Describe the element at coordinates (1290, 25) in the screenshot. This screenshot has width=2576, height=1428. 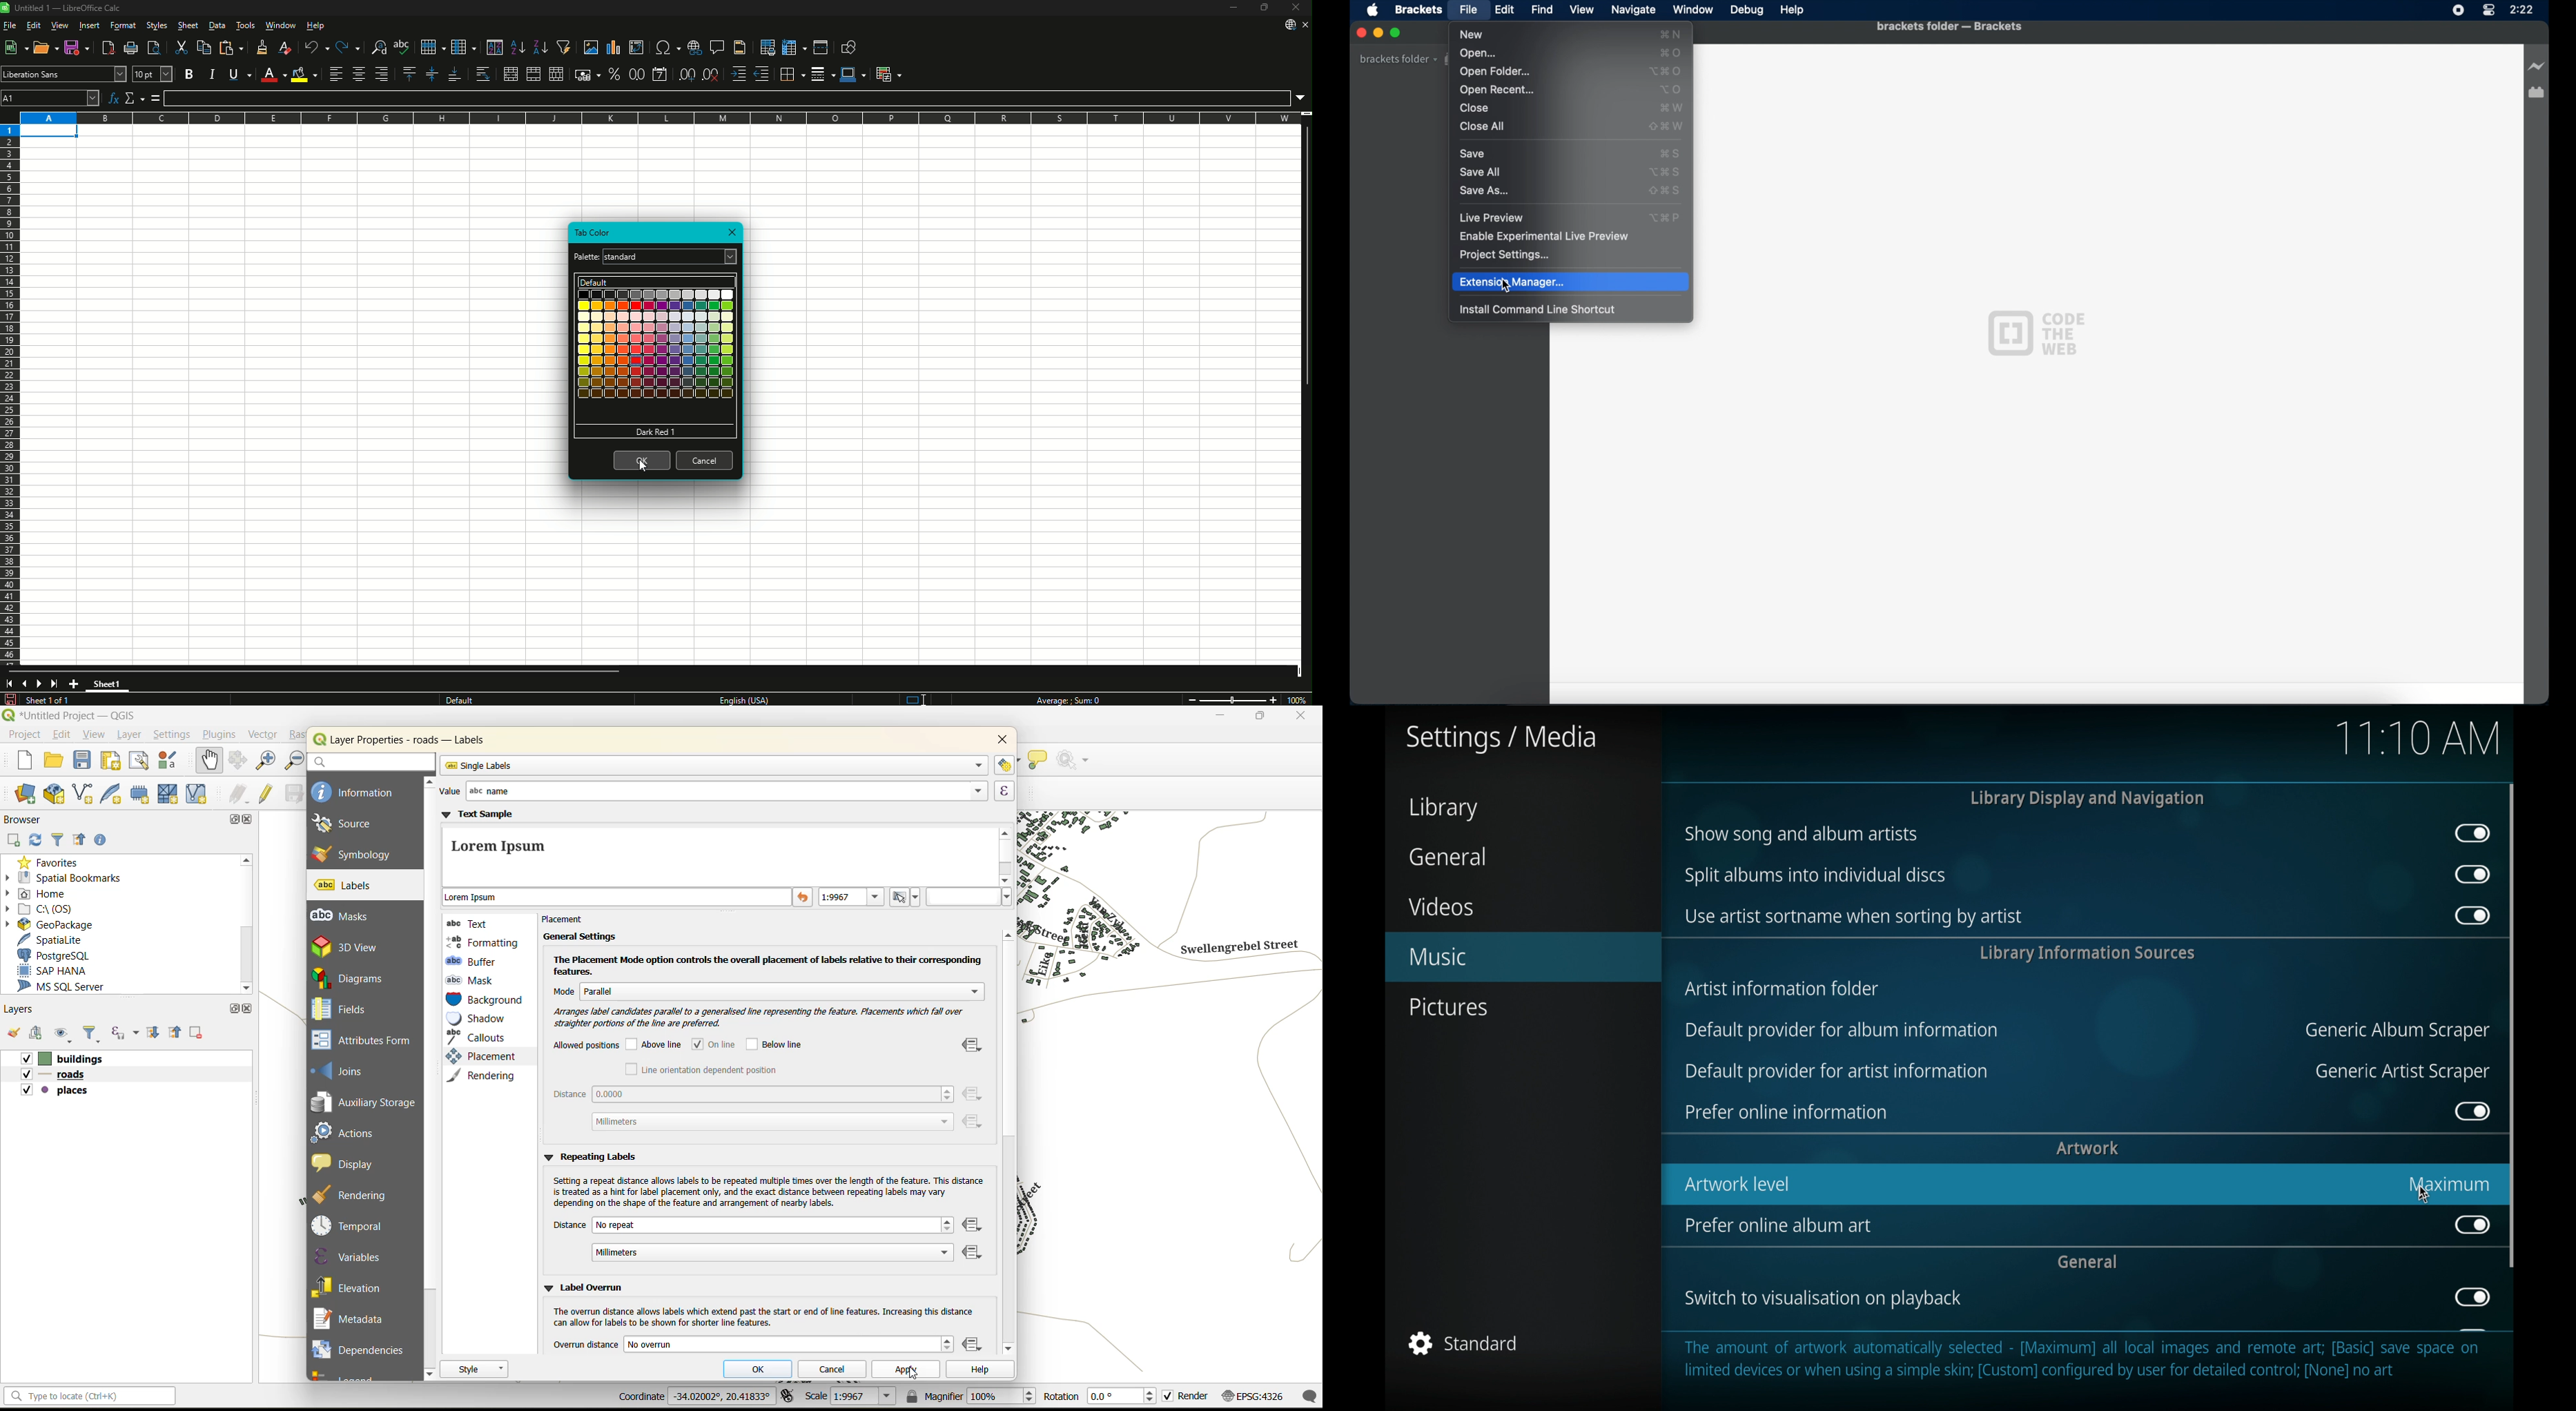
I see `Download from web` at that location.